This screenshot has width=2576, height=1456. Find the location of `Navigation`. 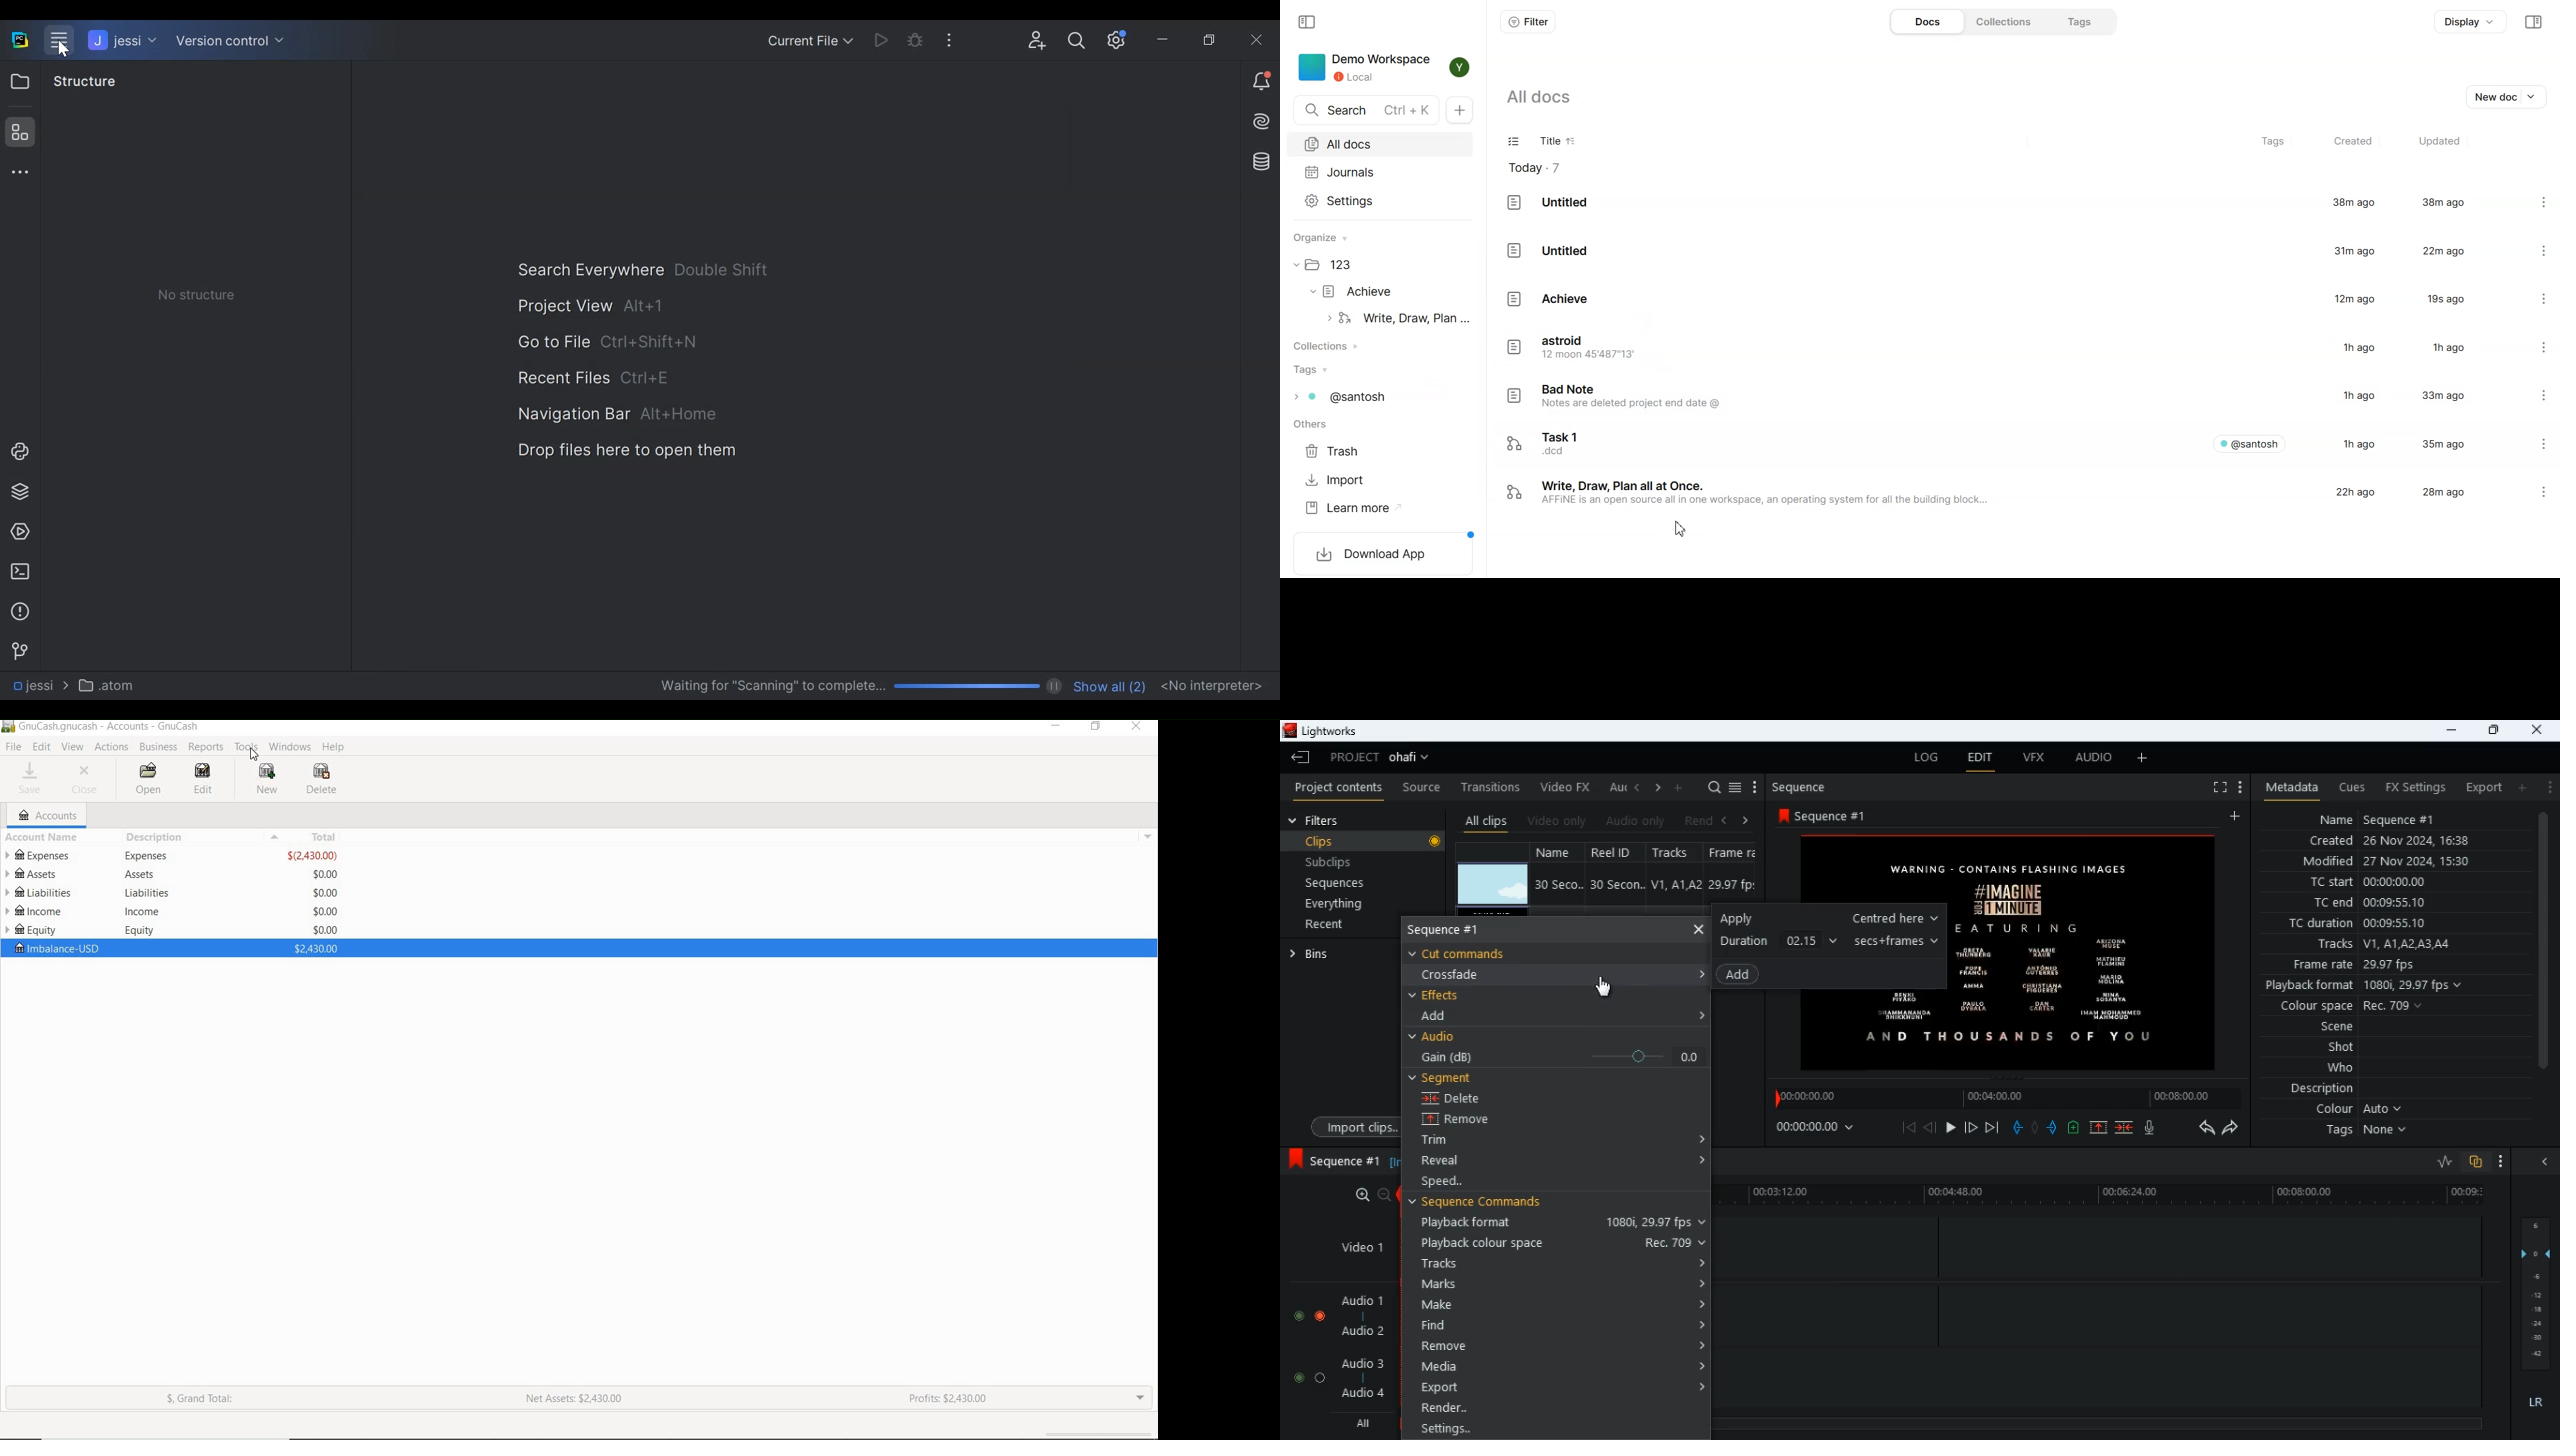

Navigation is located at coordinates (75, 686).